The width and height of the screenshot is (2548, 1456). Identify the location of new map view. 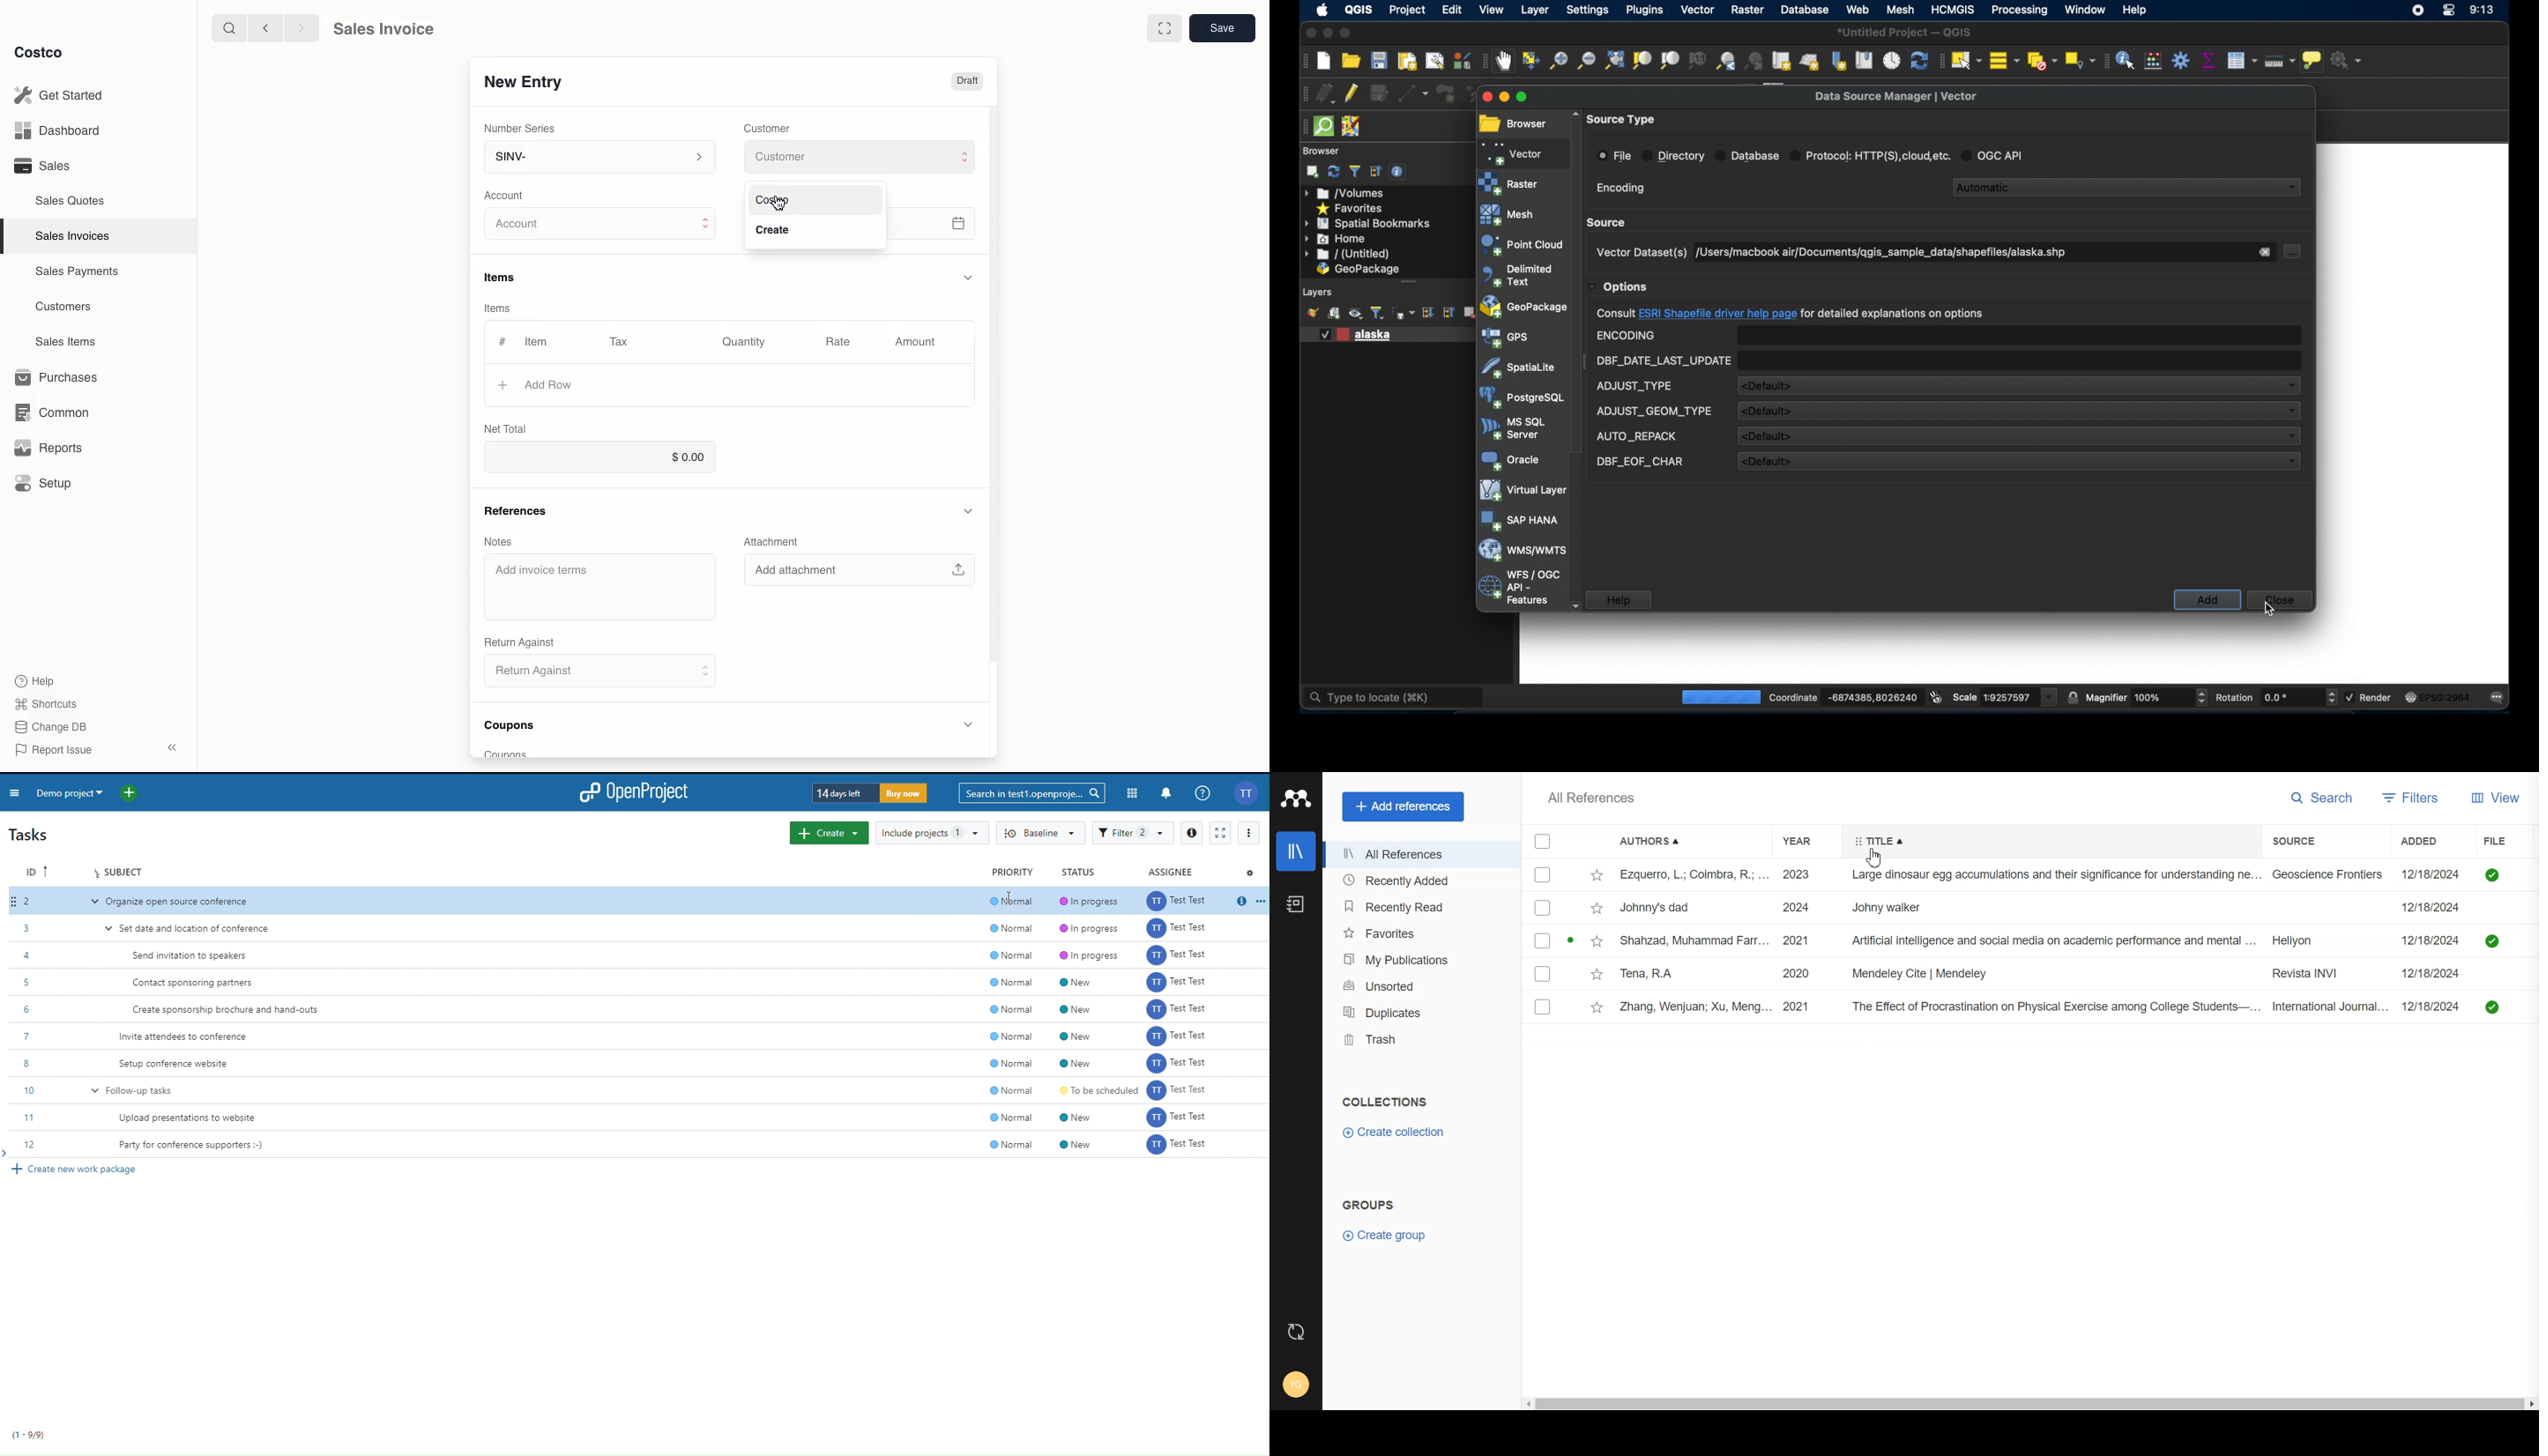
(1783, 60).